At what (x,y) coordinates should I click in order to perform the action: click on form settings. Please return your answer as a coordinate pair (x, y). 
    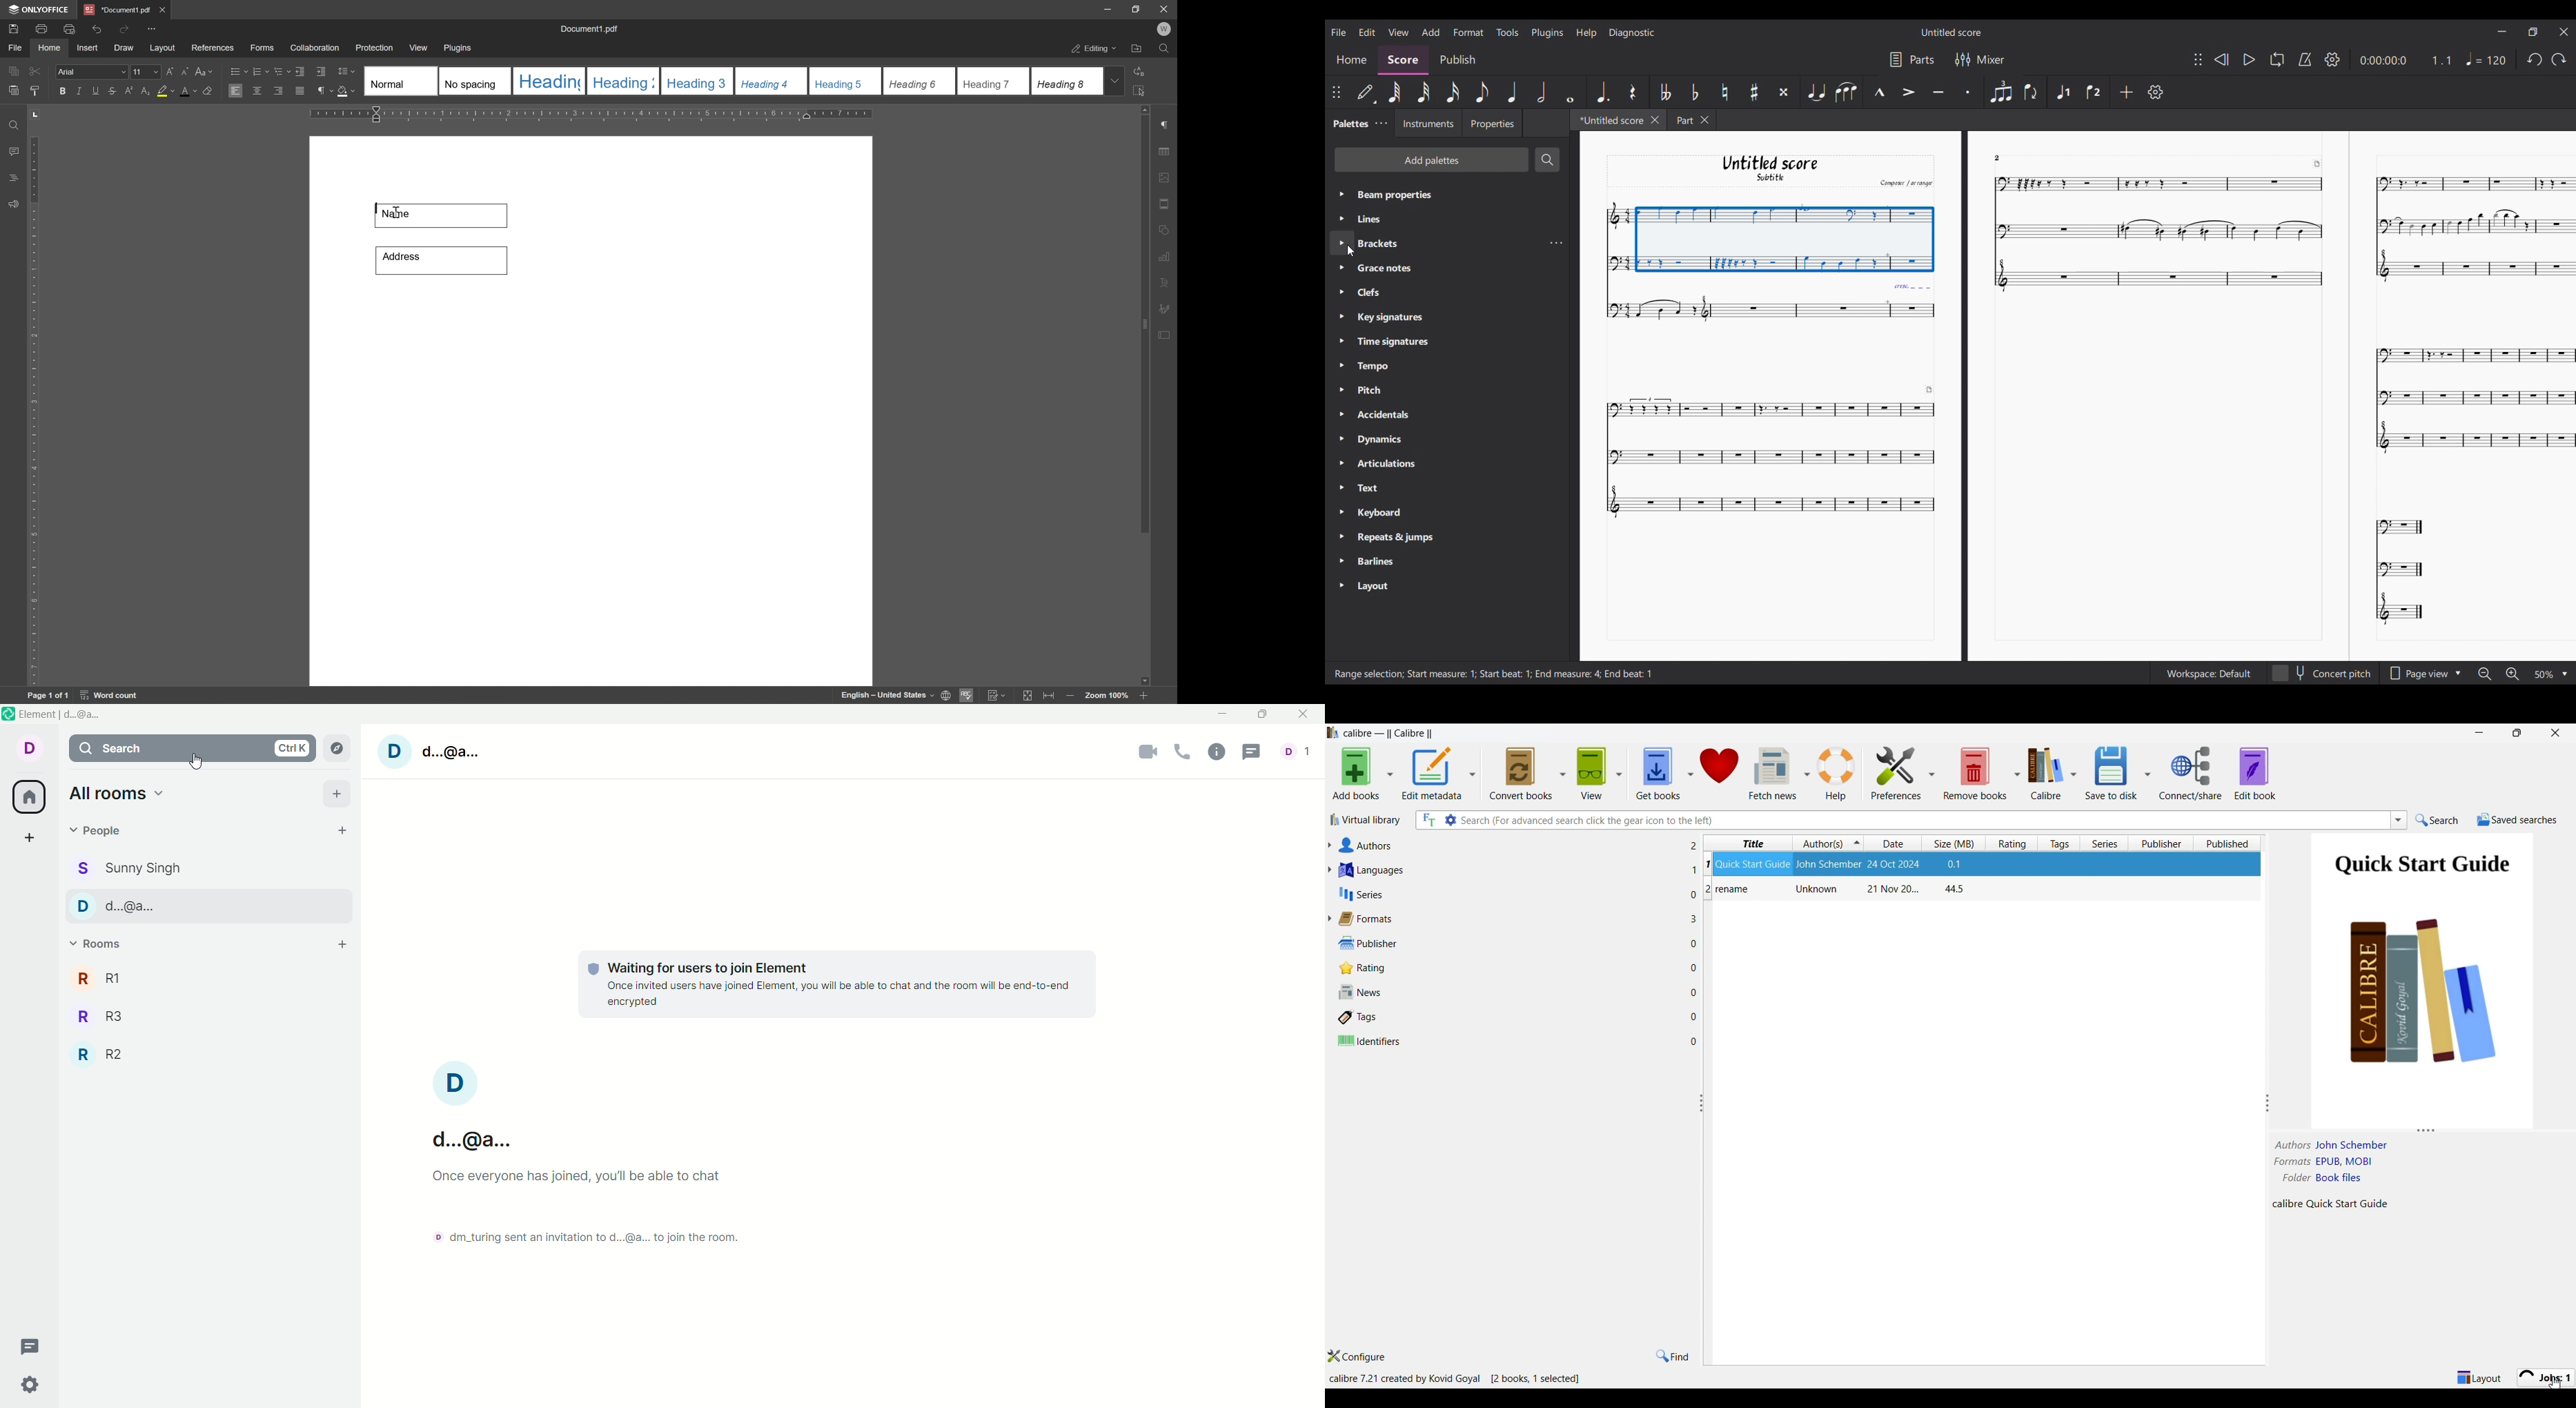
    Looking at the image, I should click on (1167, 335).